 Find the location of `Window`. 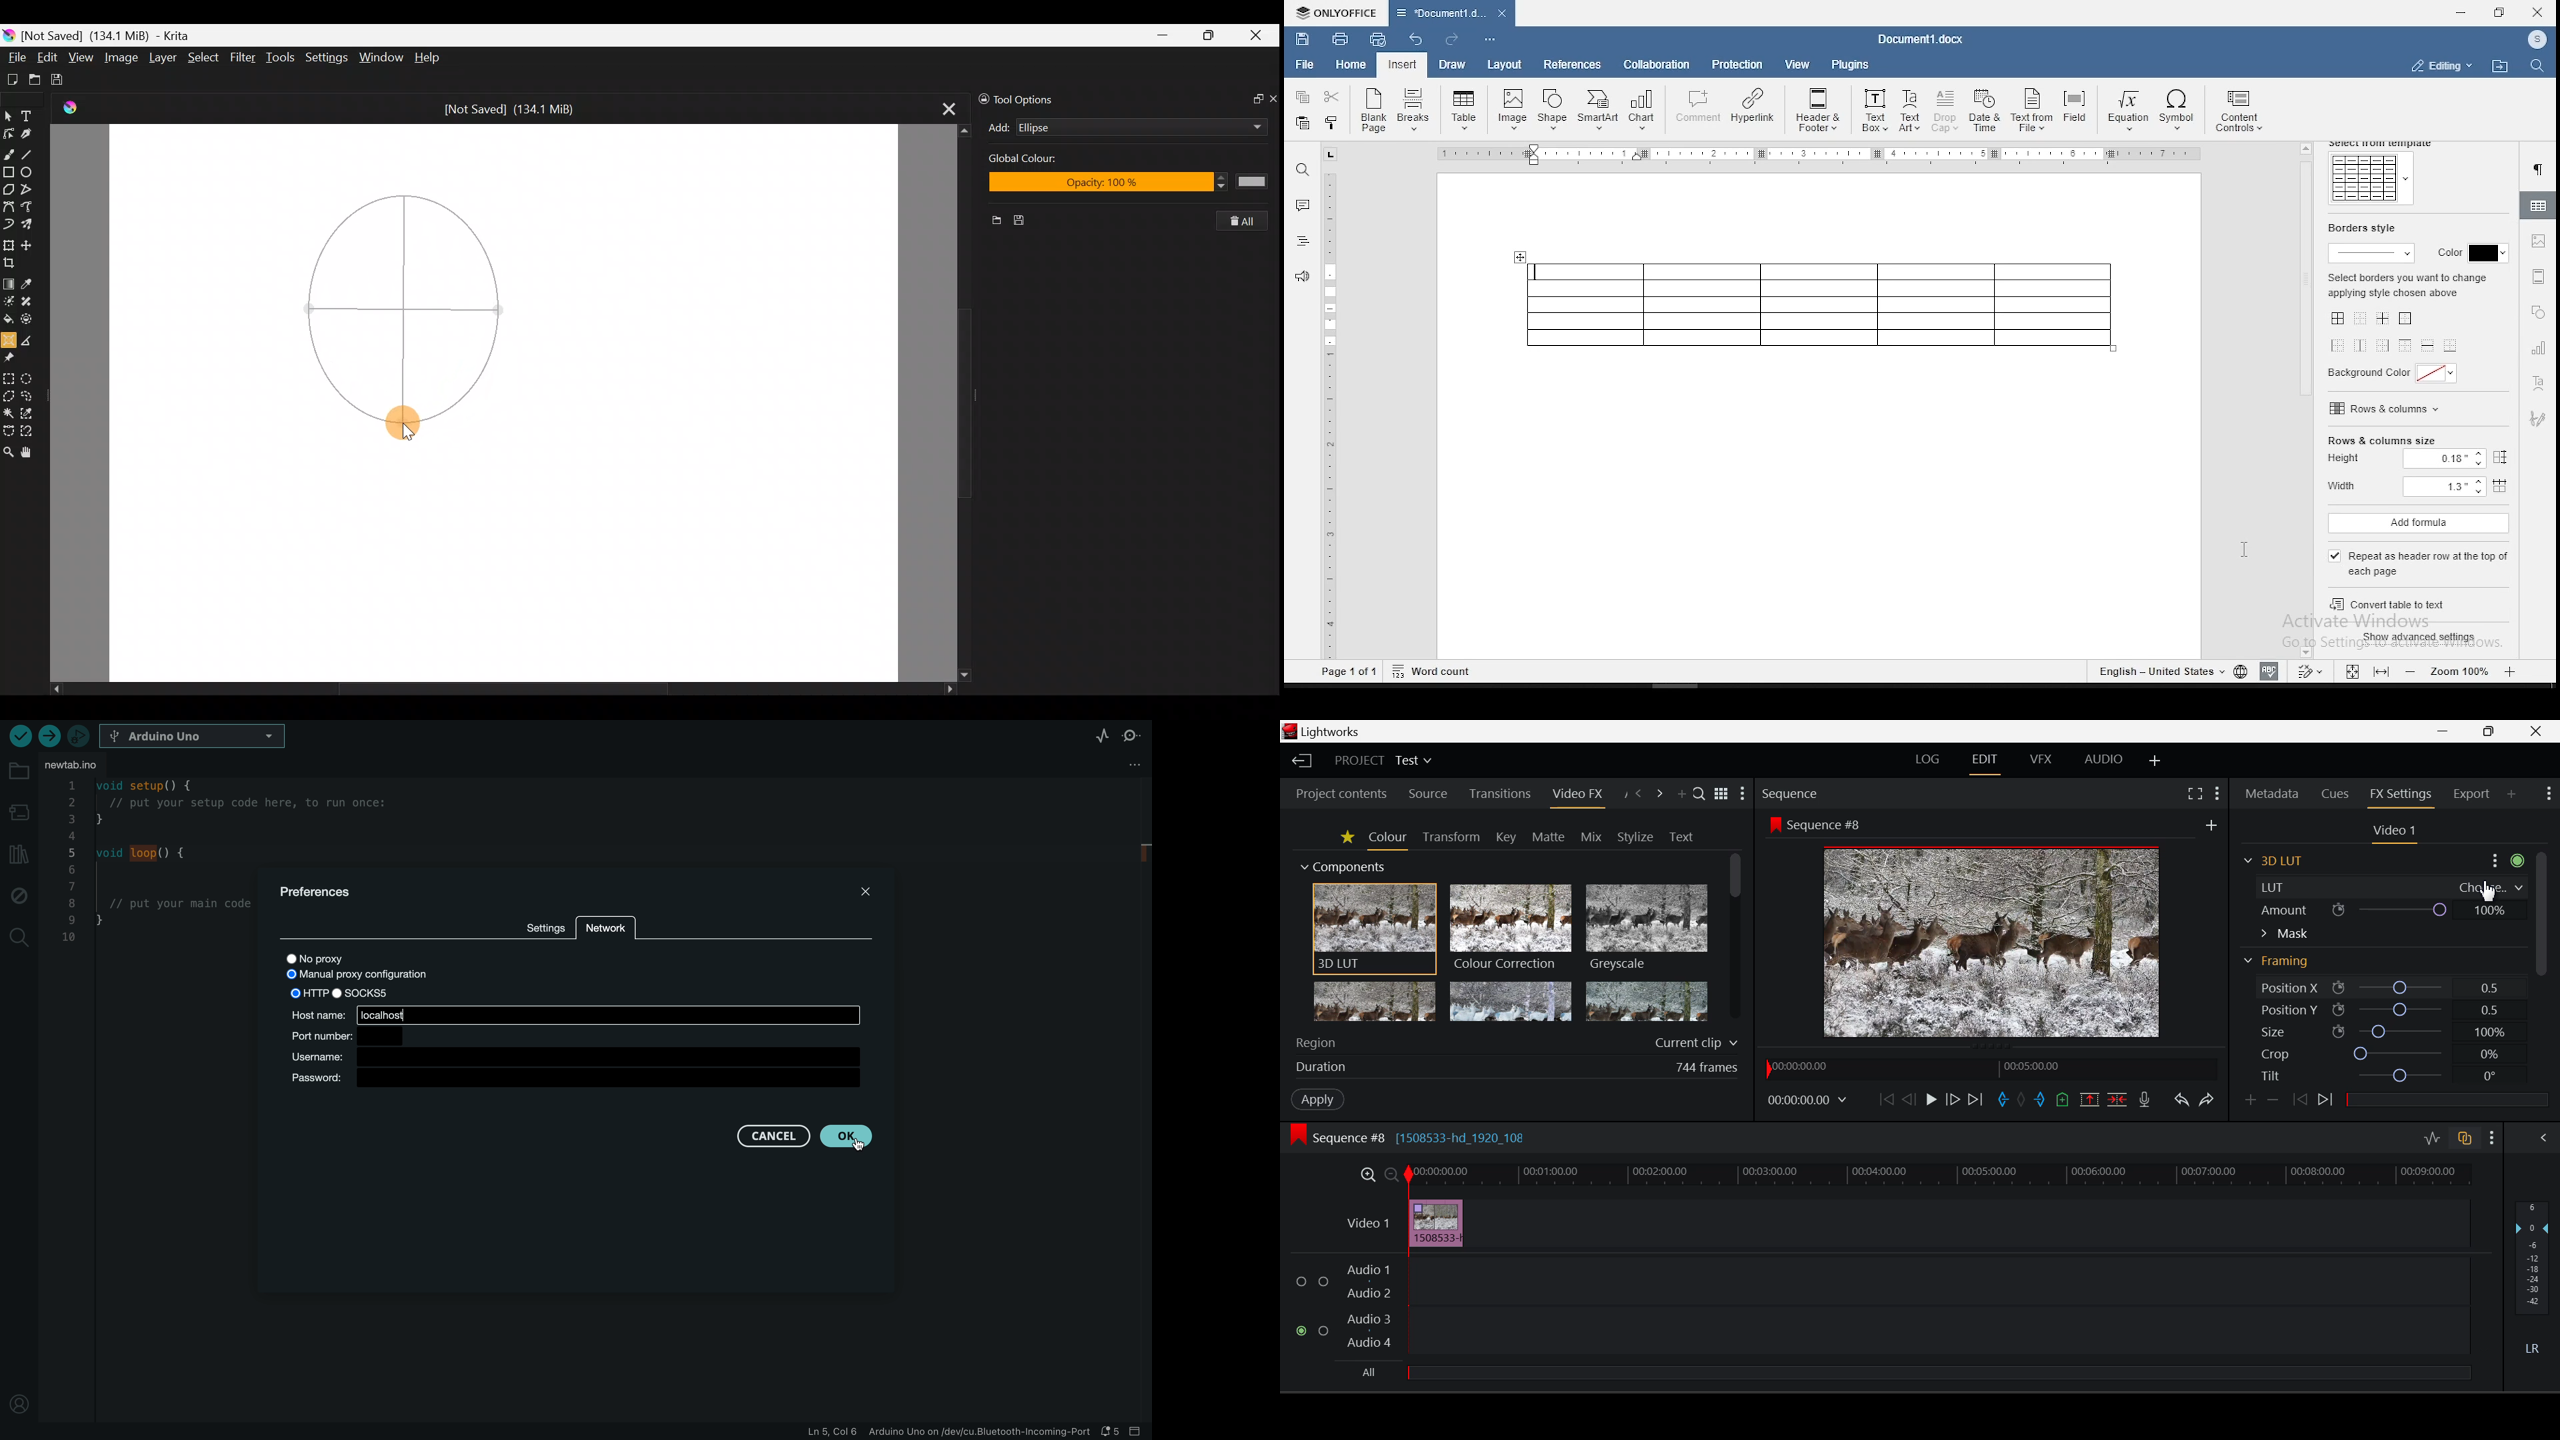

Window is located at coordinates (383, 56).